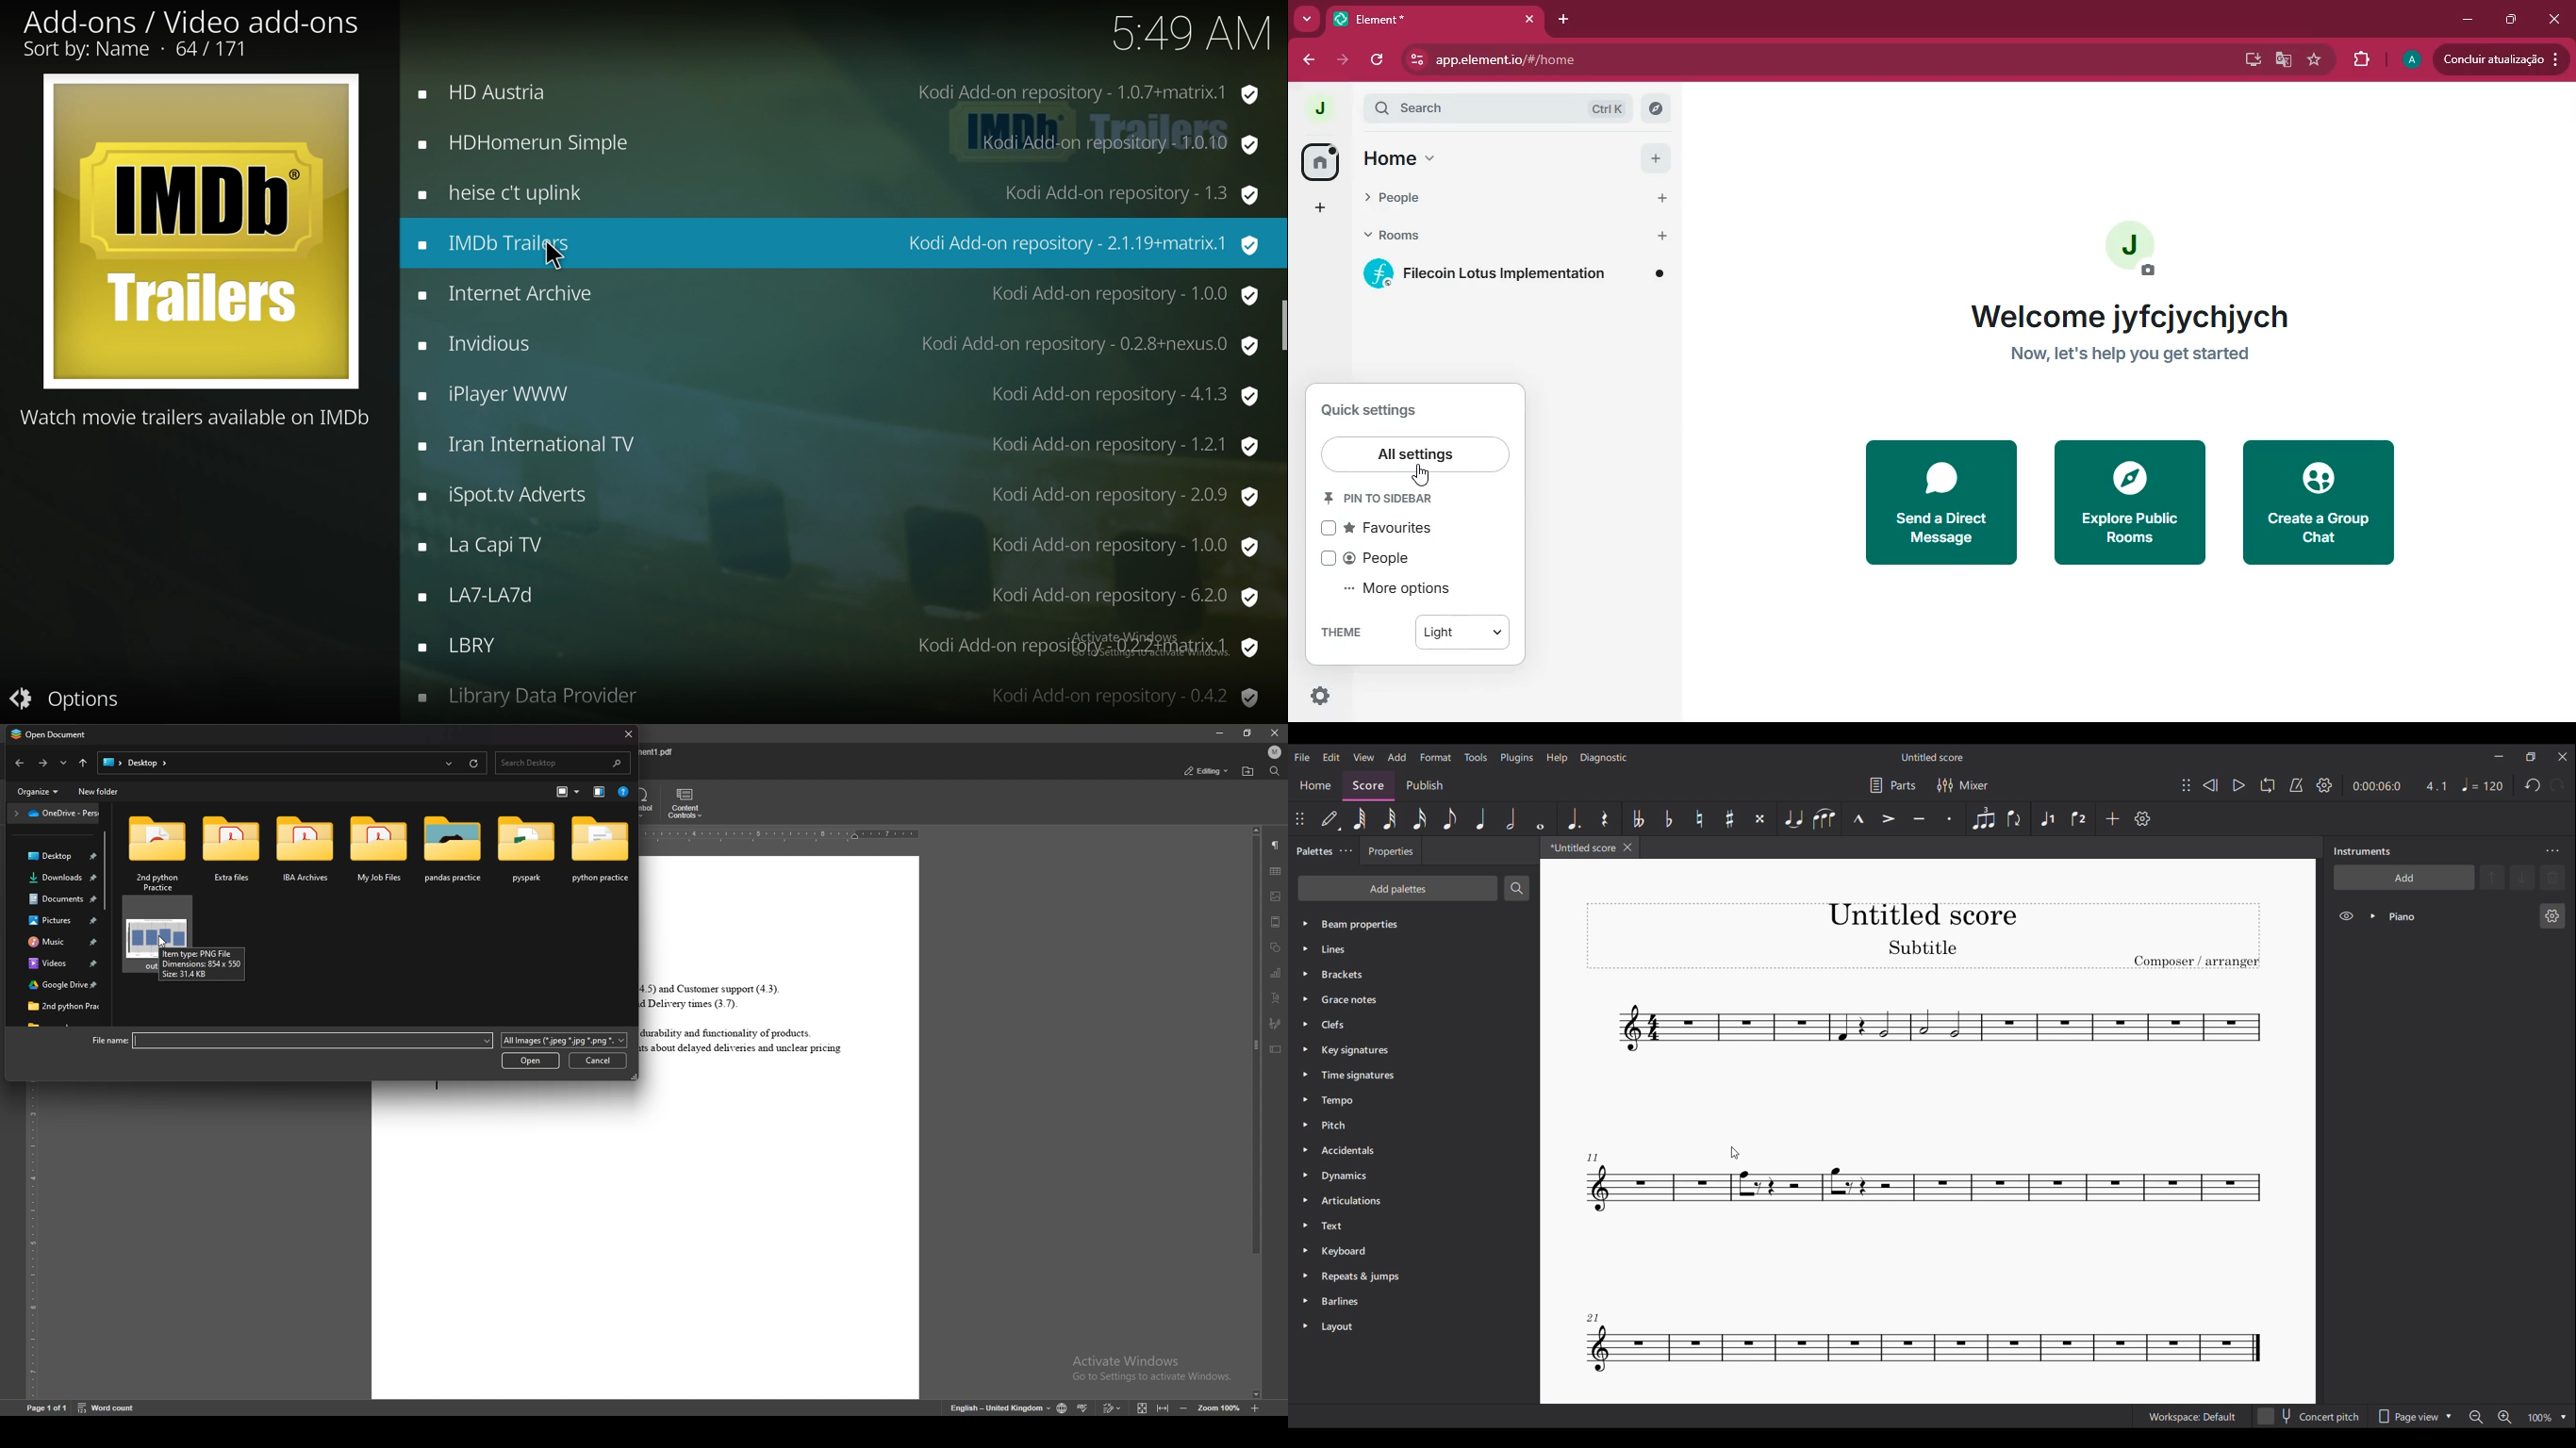 The width and height of the screenshot is (2576, 1456). Describe the element at coordinates (841, 495) in the screenshot. I see `add on` at that location.